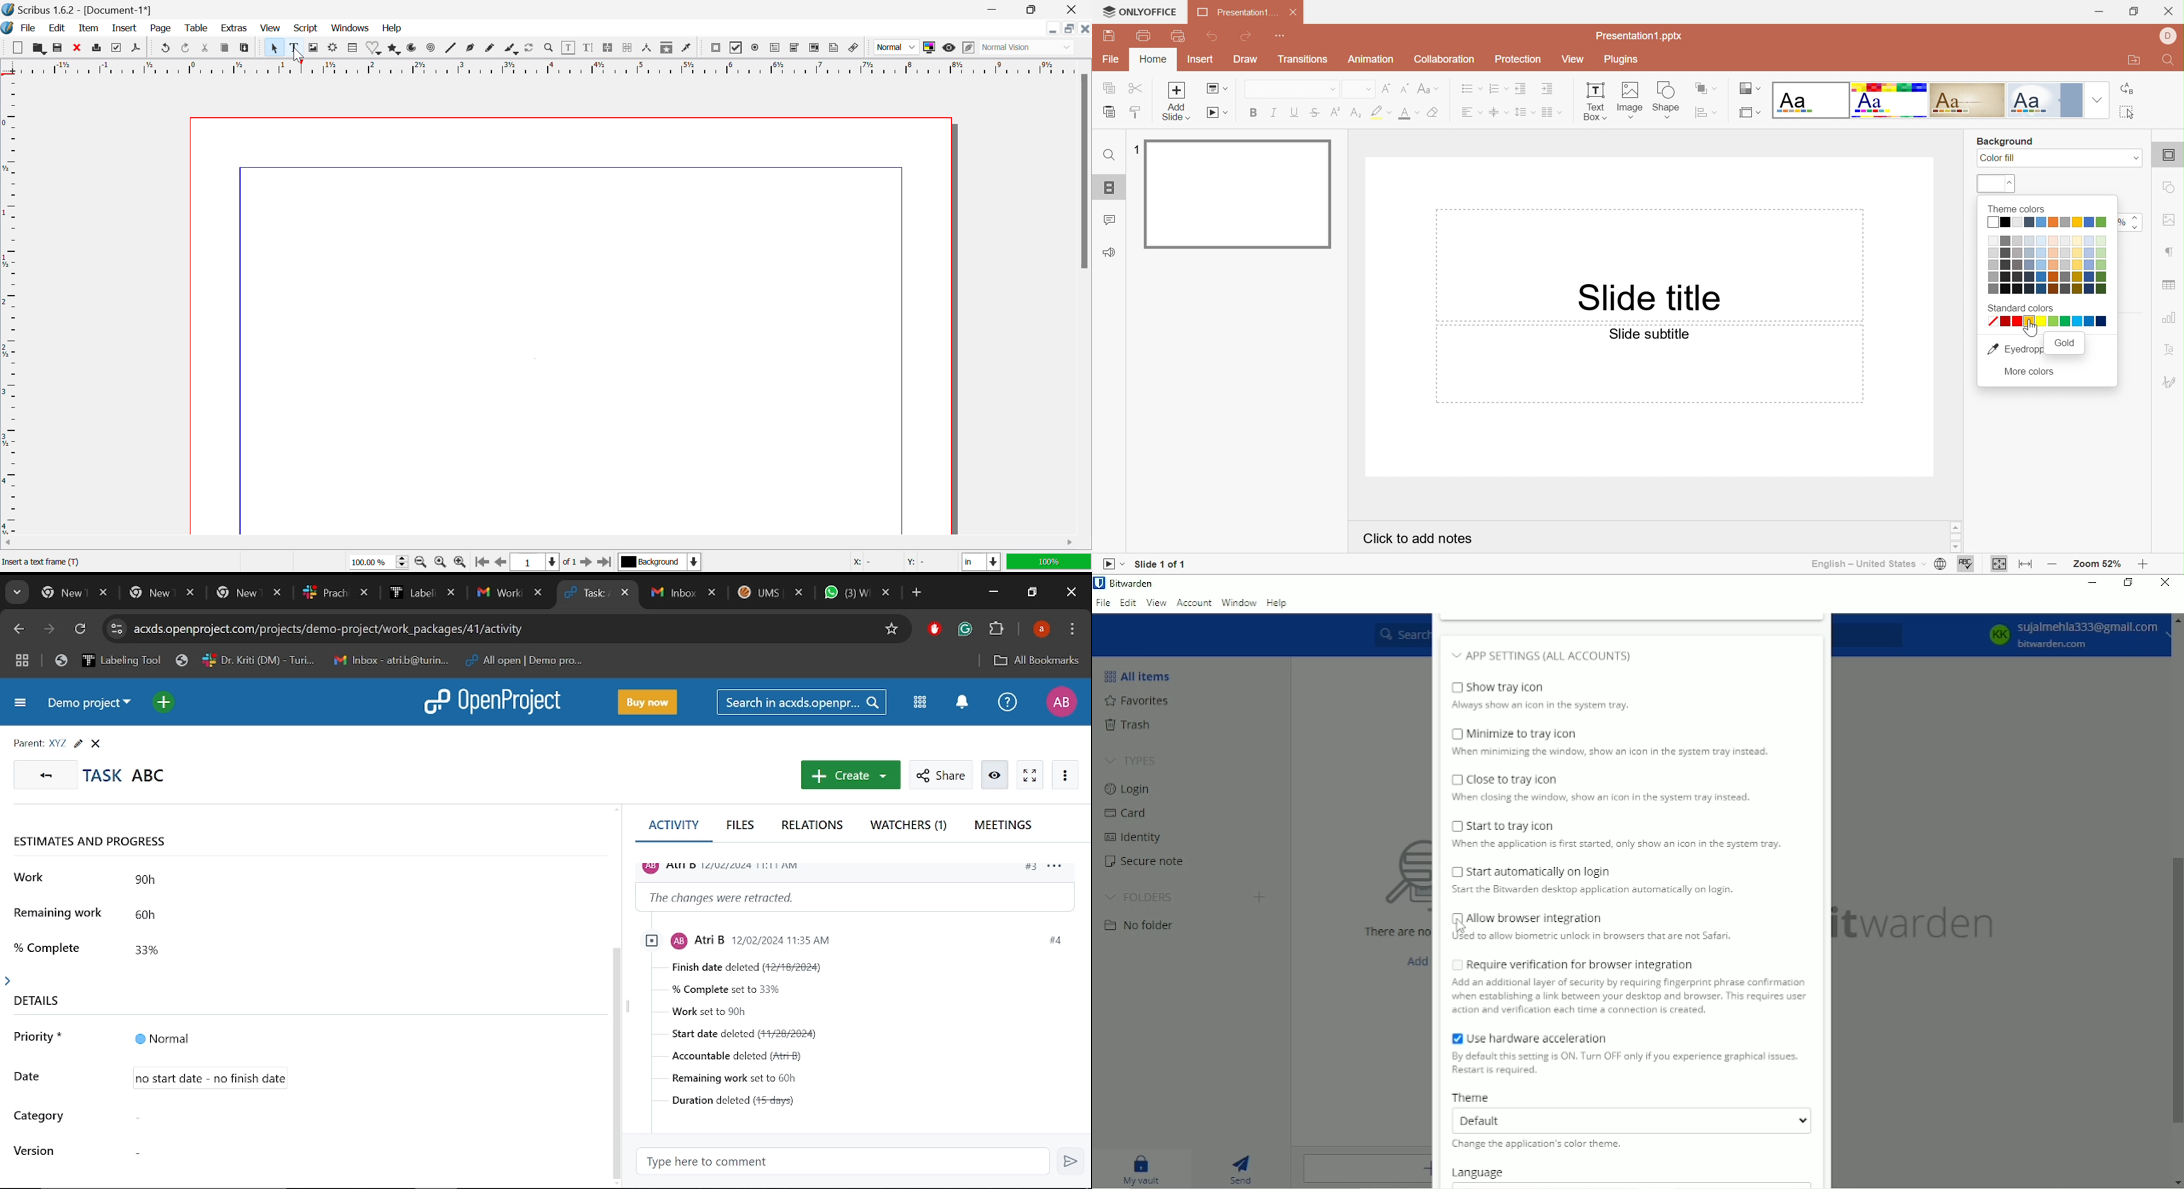 The height and width of the screenshot is (1204, 2184). I want to click on Insert a text frame(T), so click(43, 562).